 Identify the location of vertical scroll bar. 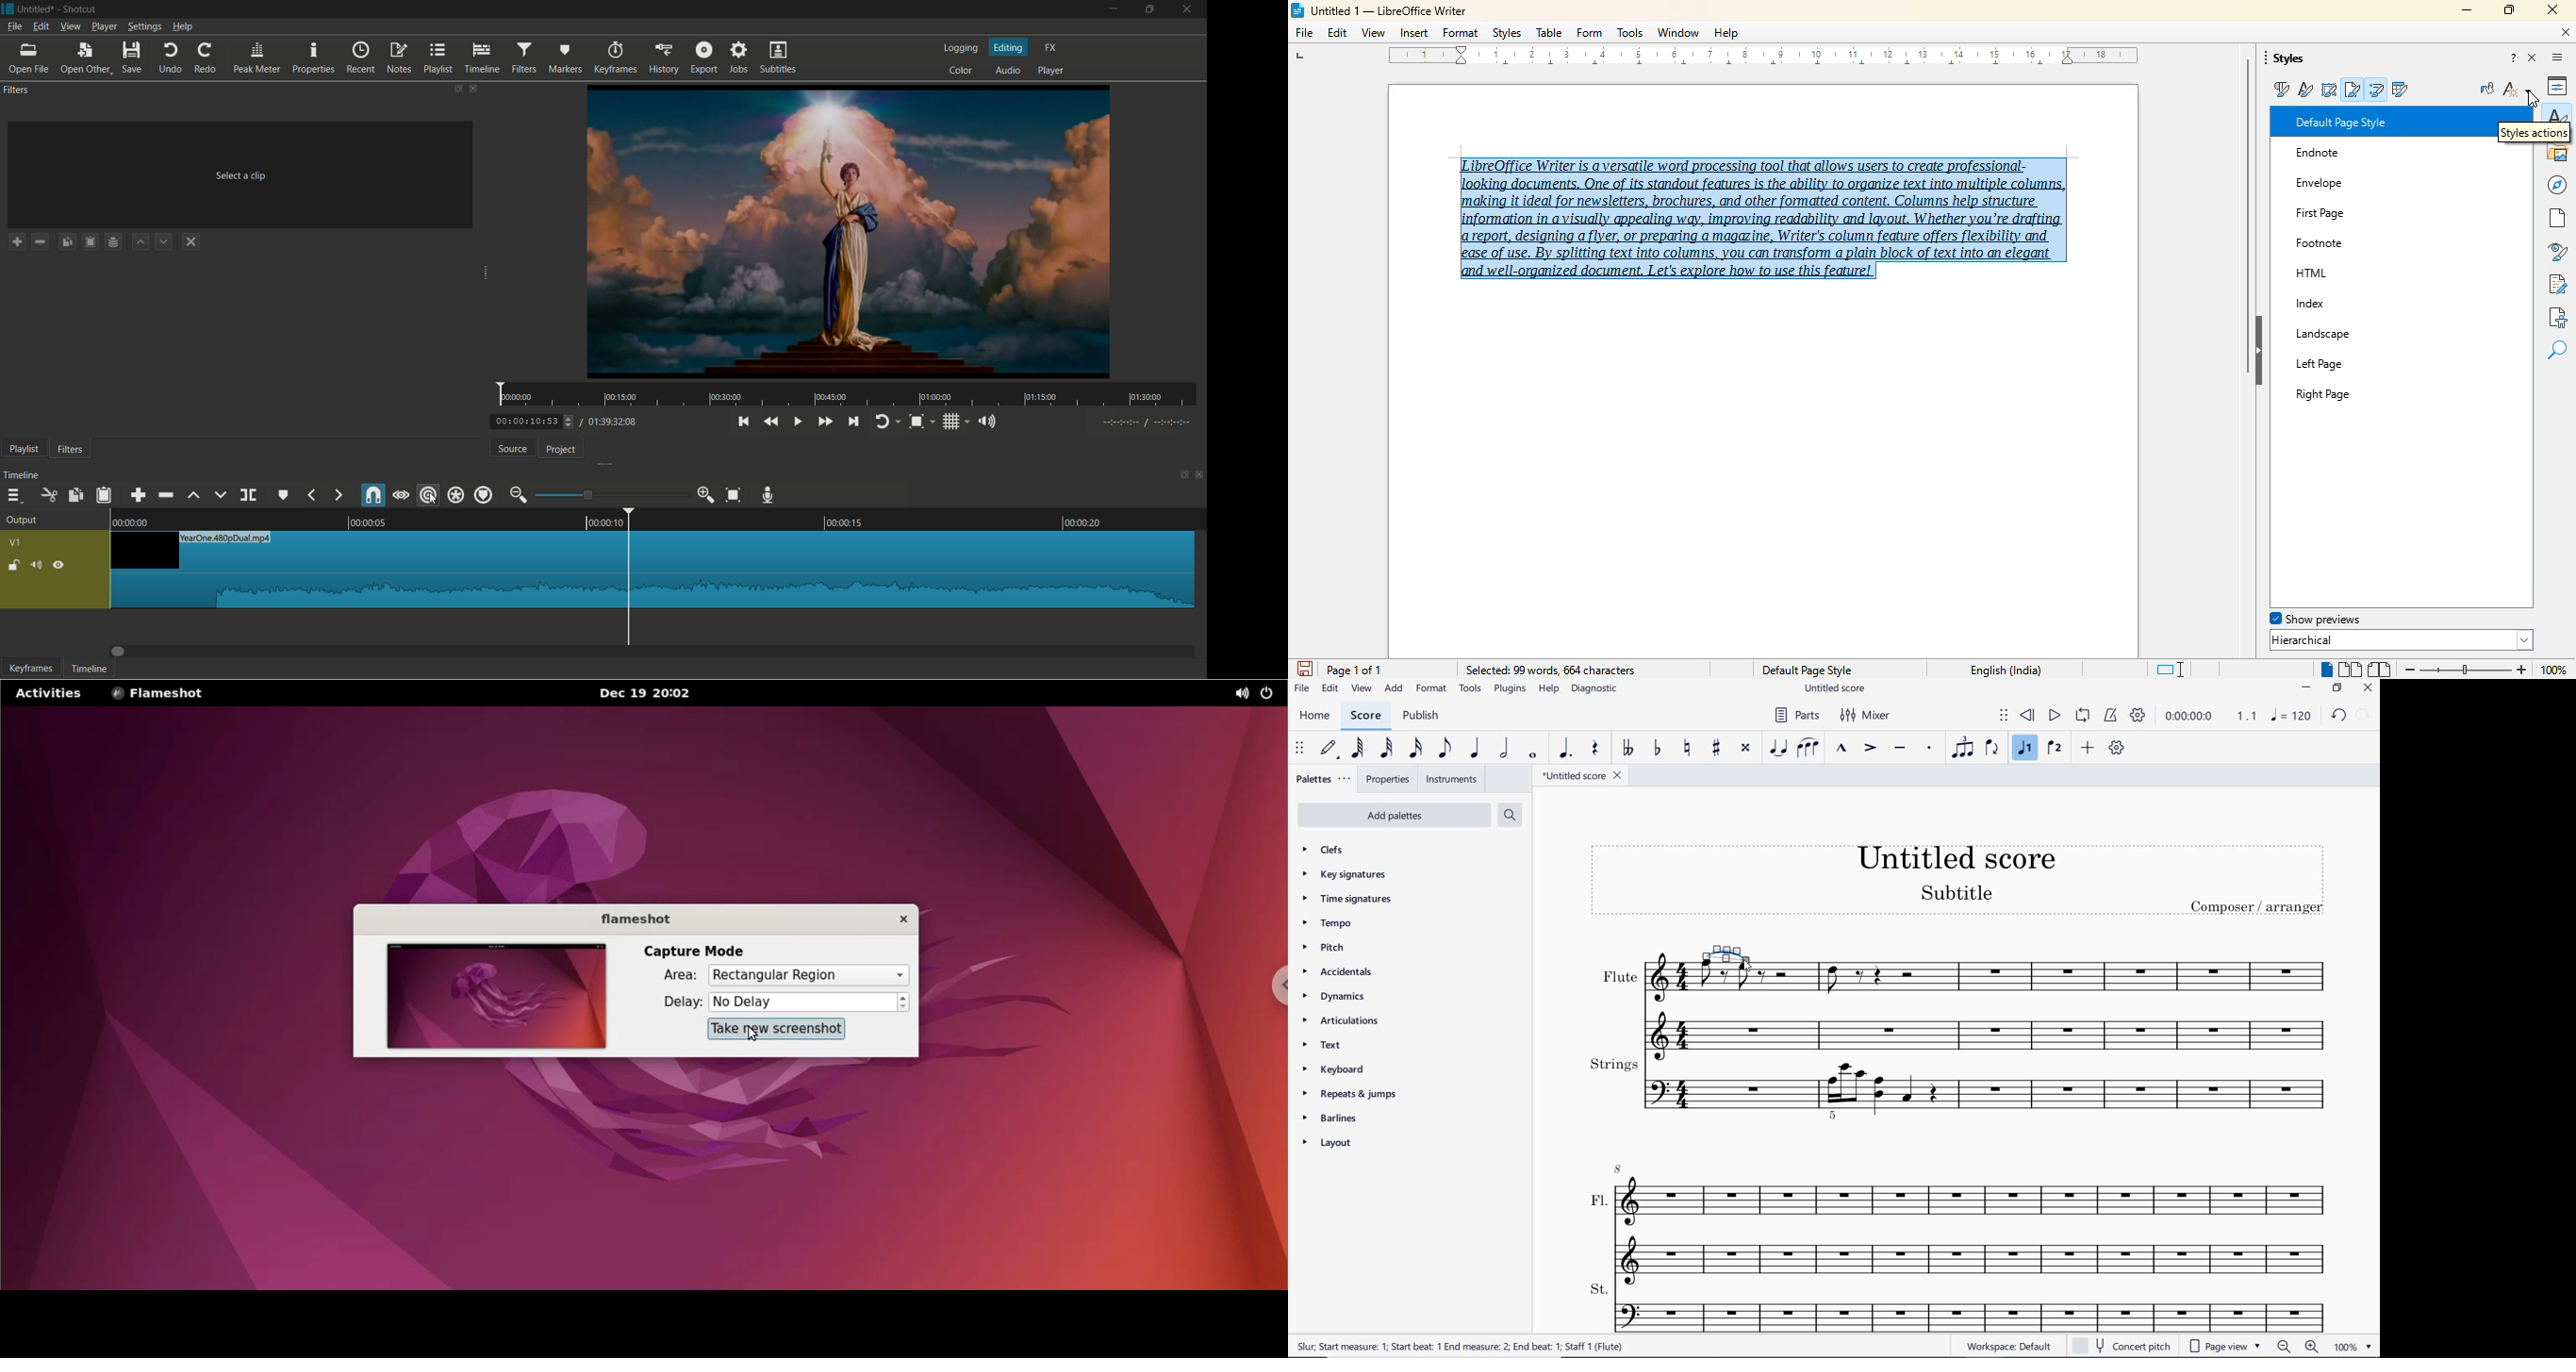
(2249, 215).